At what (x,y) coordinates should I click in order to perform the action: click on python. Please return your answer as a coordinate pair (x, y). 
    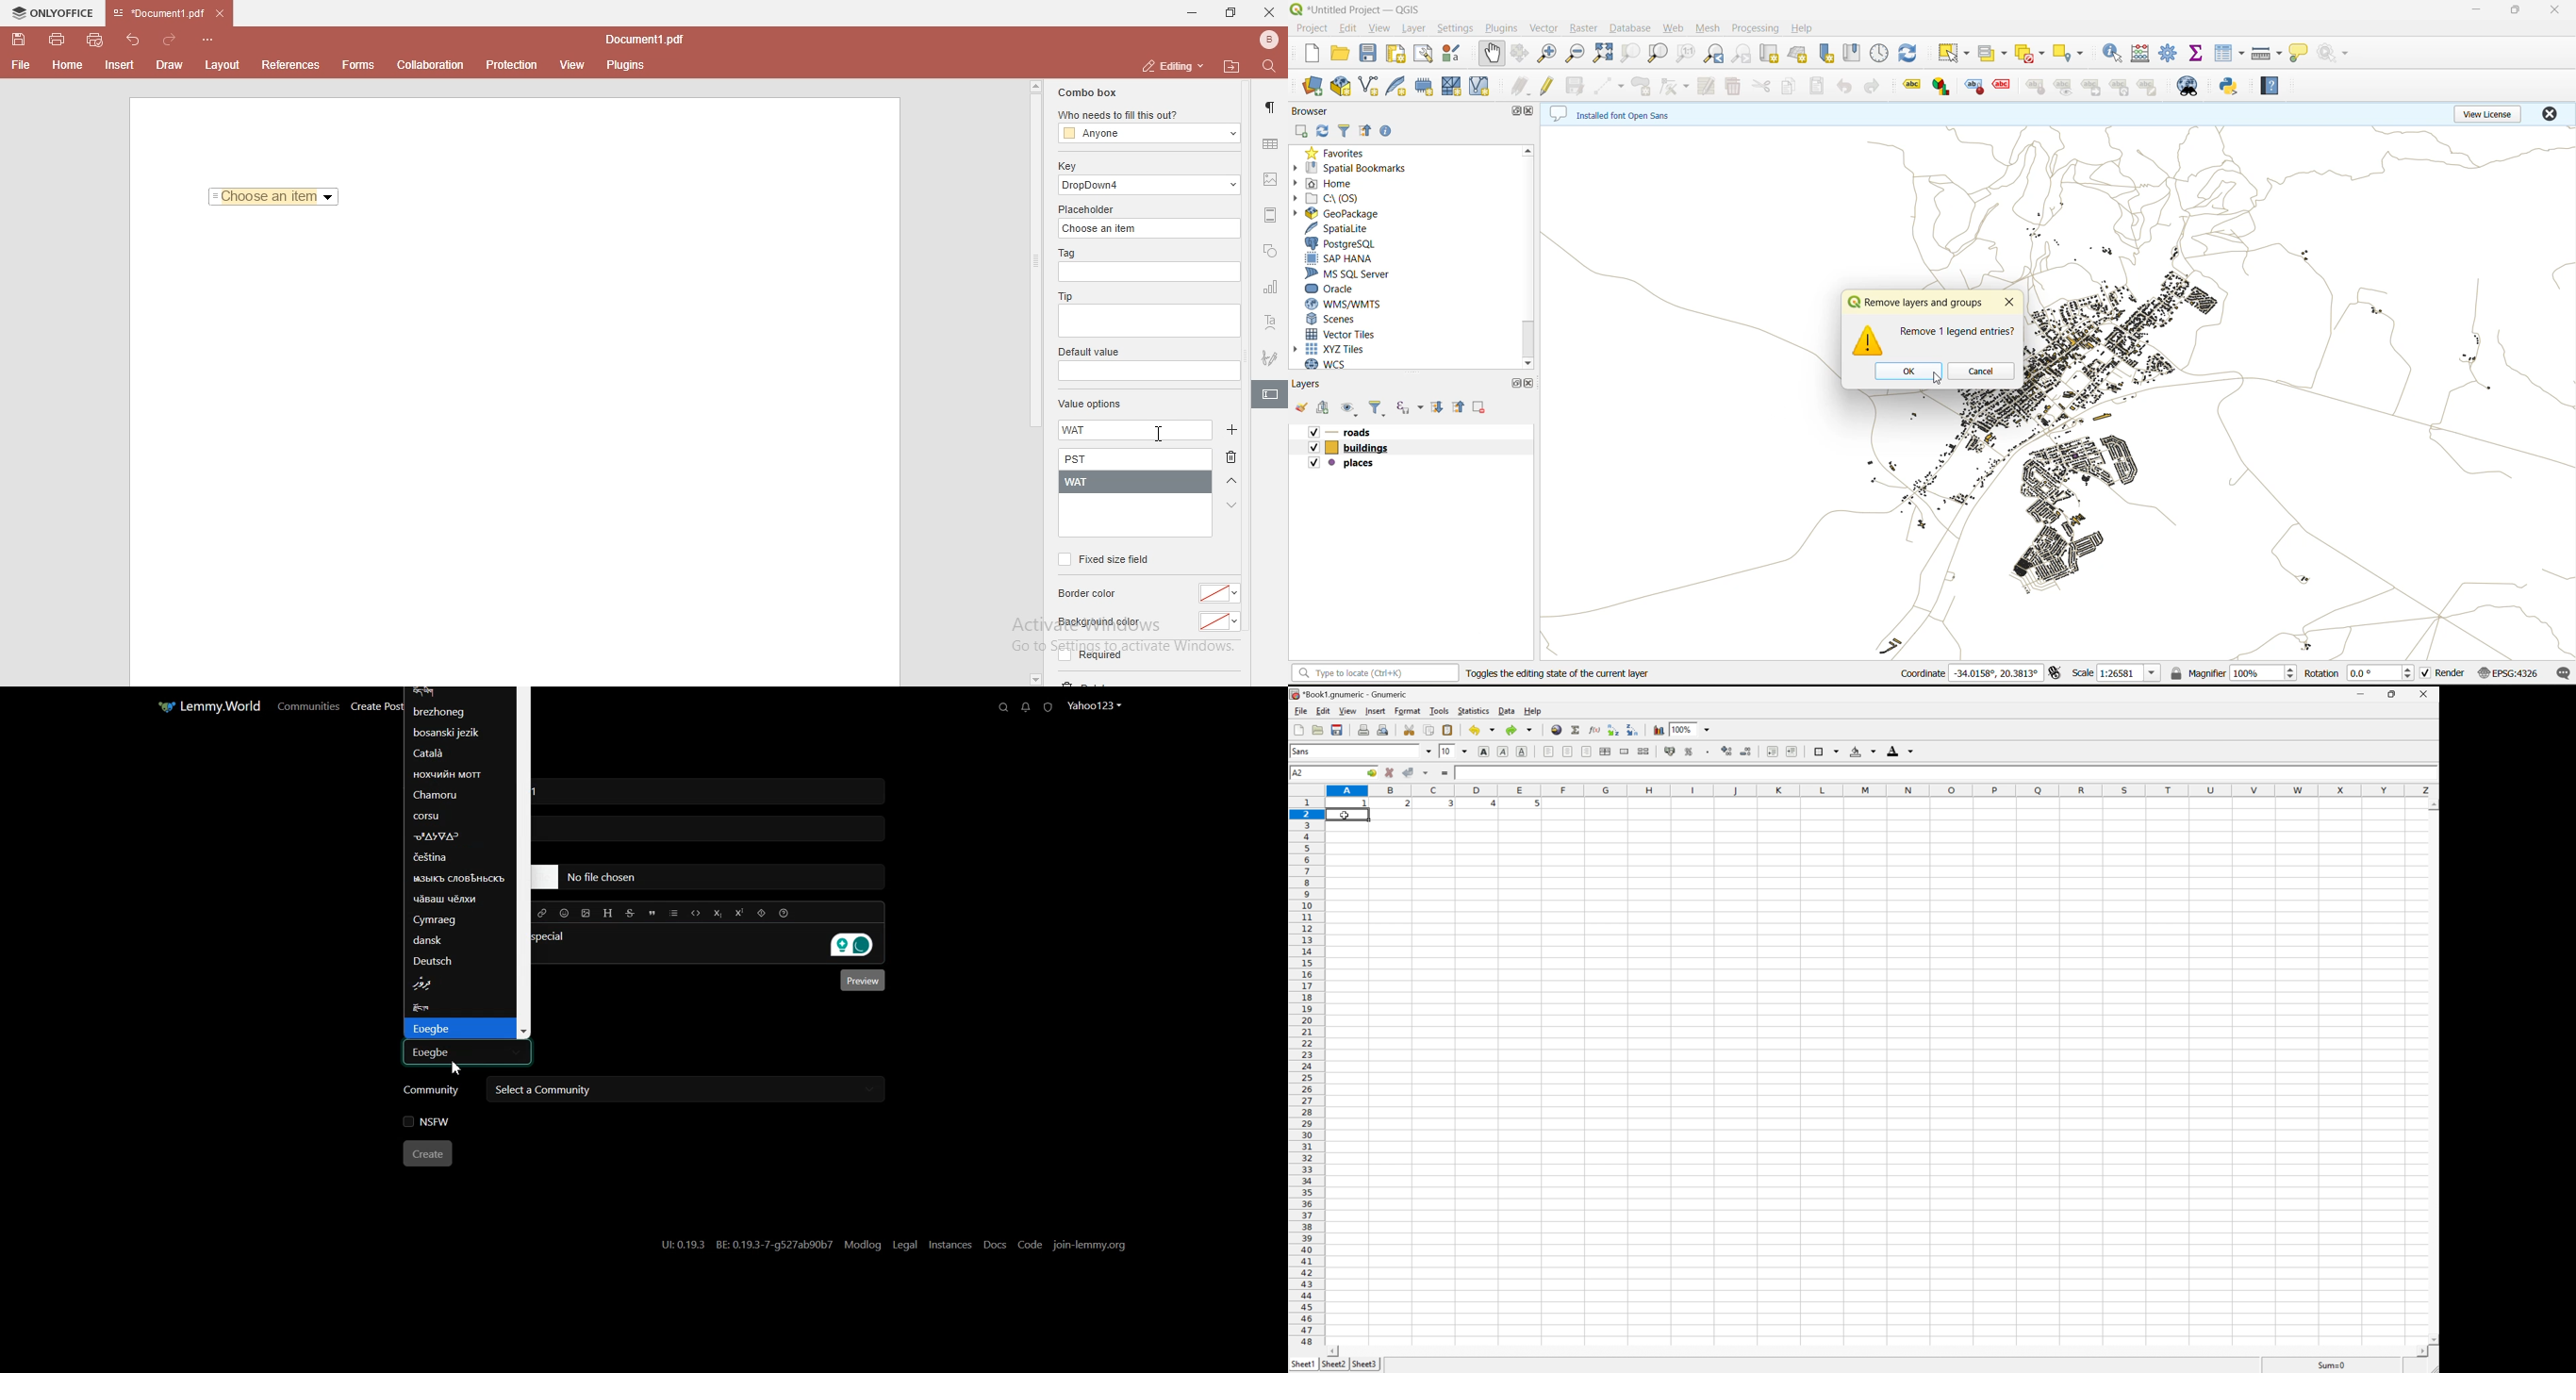
    Looking at the image, I should click on (2229, 87).